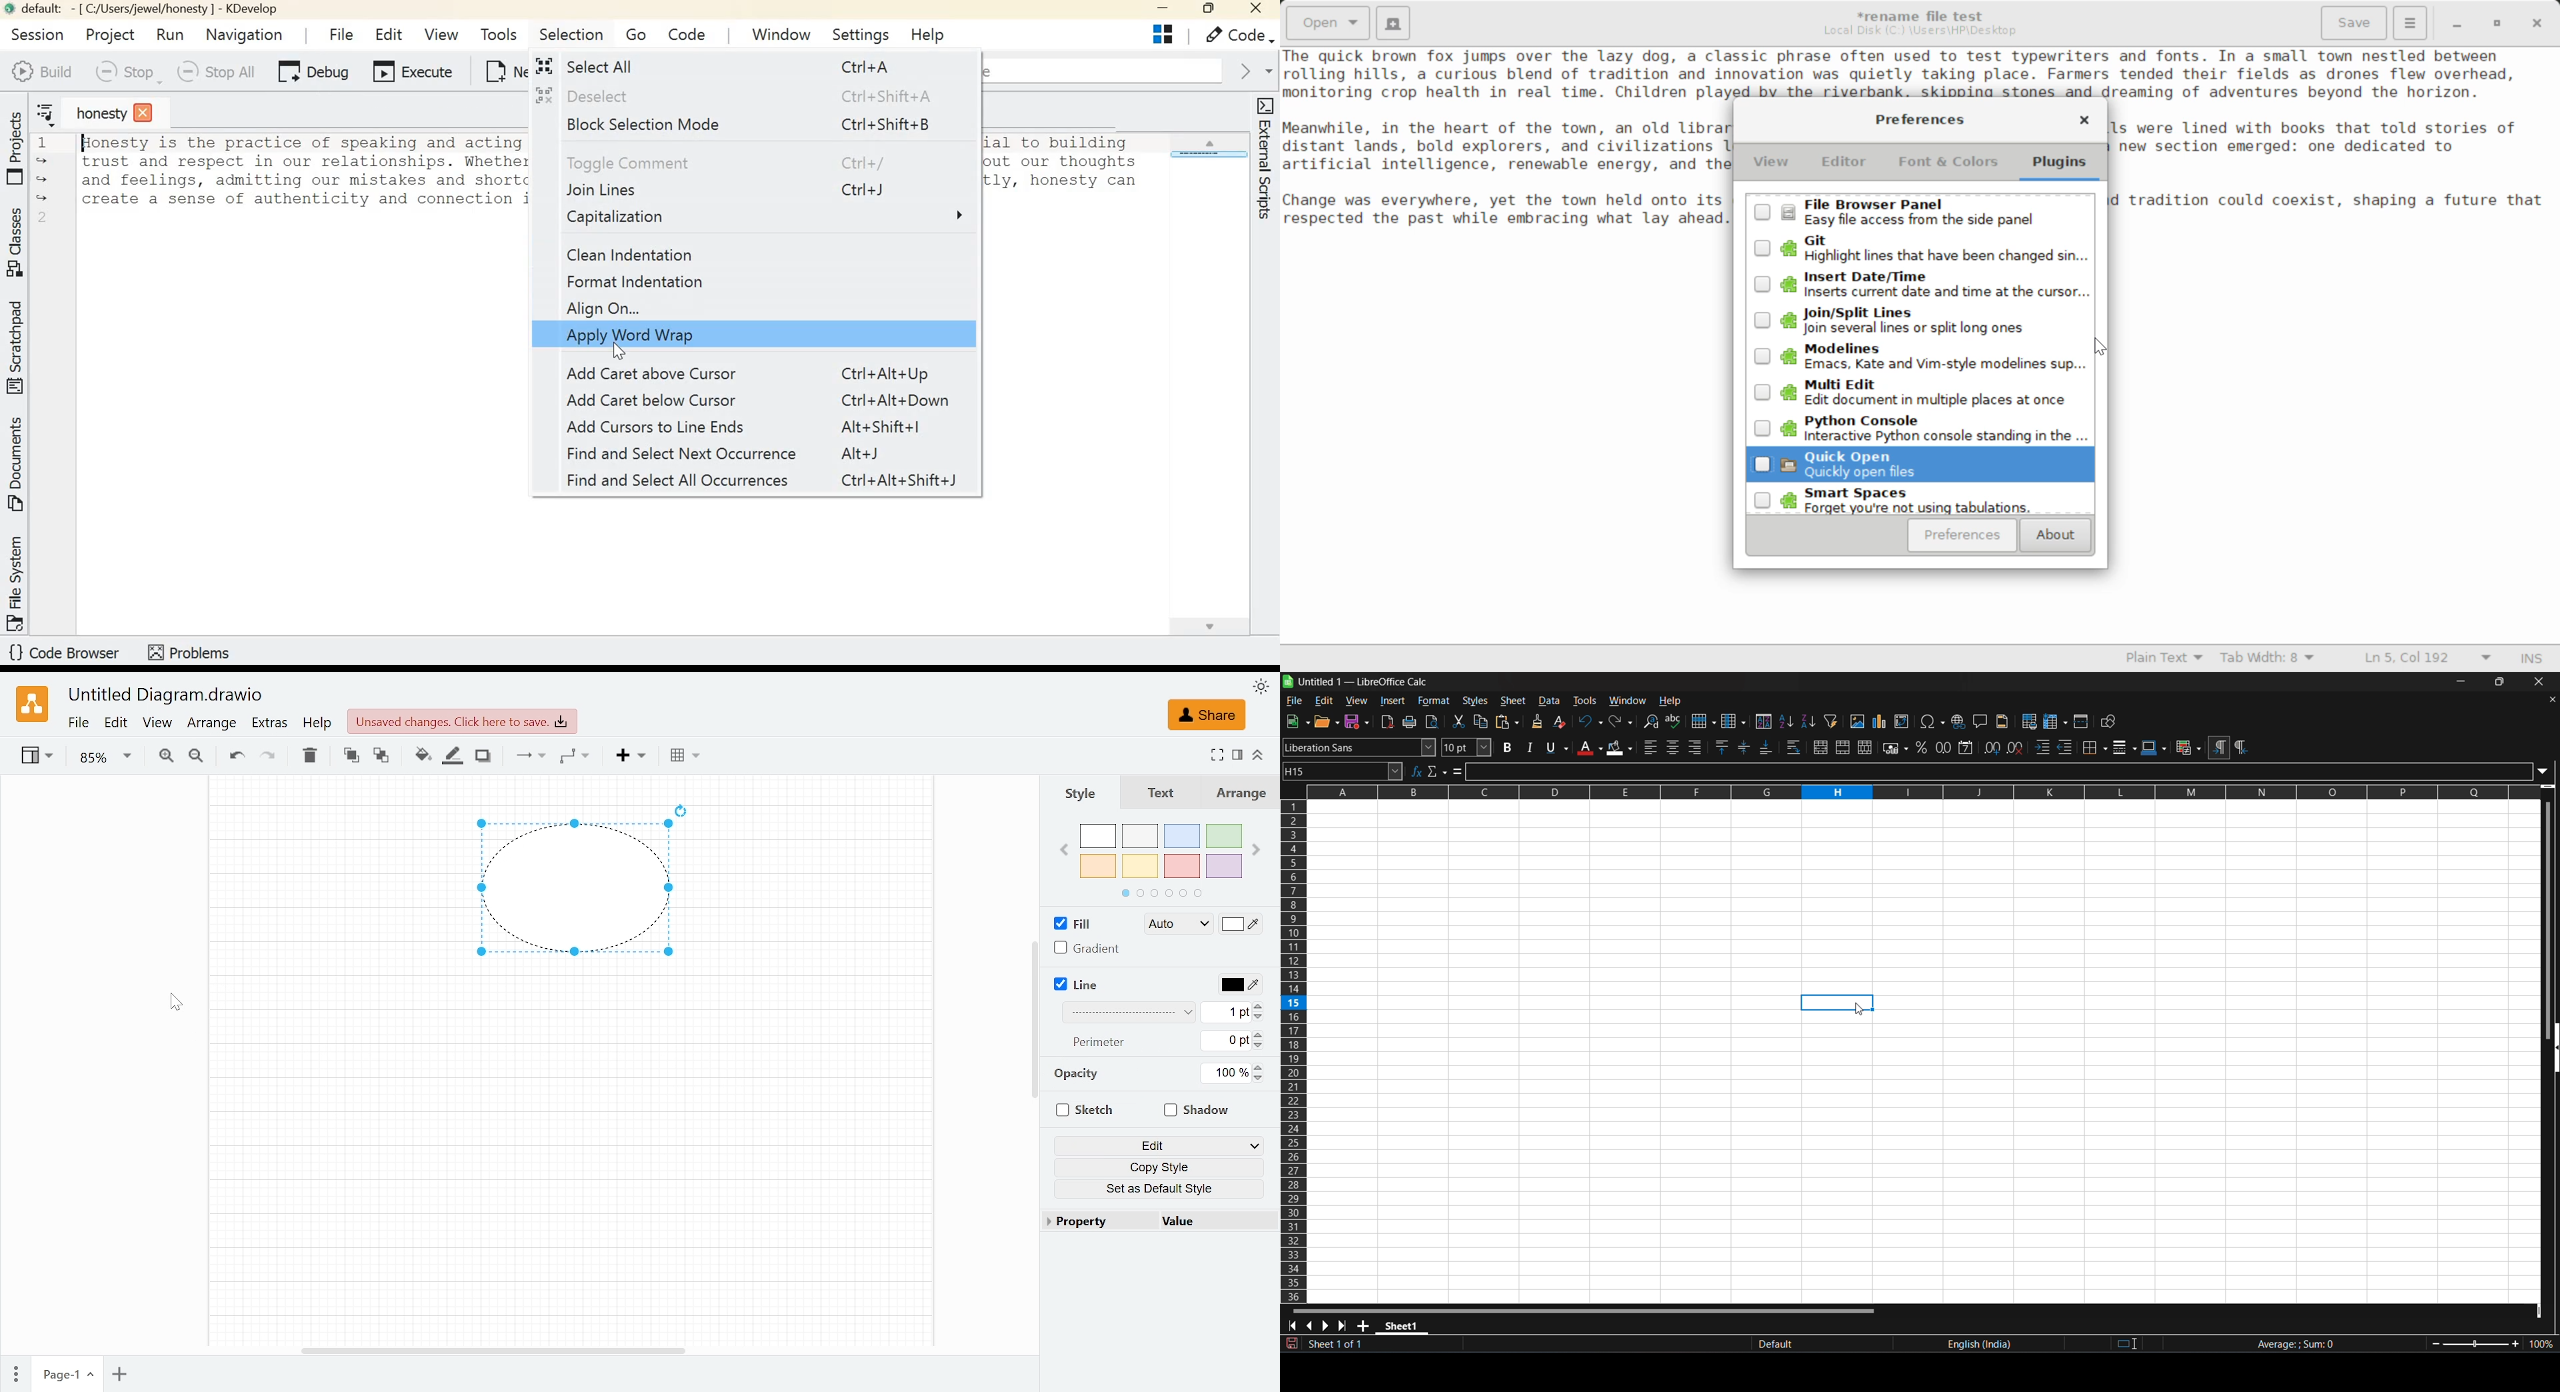 The image size is (2576, 1400). What do you see at coordinates (1328, 21) in the screenshot?
I see `Open Document` at bounding box center [1328, 21].